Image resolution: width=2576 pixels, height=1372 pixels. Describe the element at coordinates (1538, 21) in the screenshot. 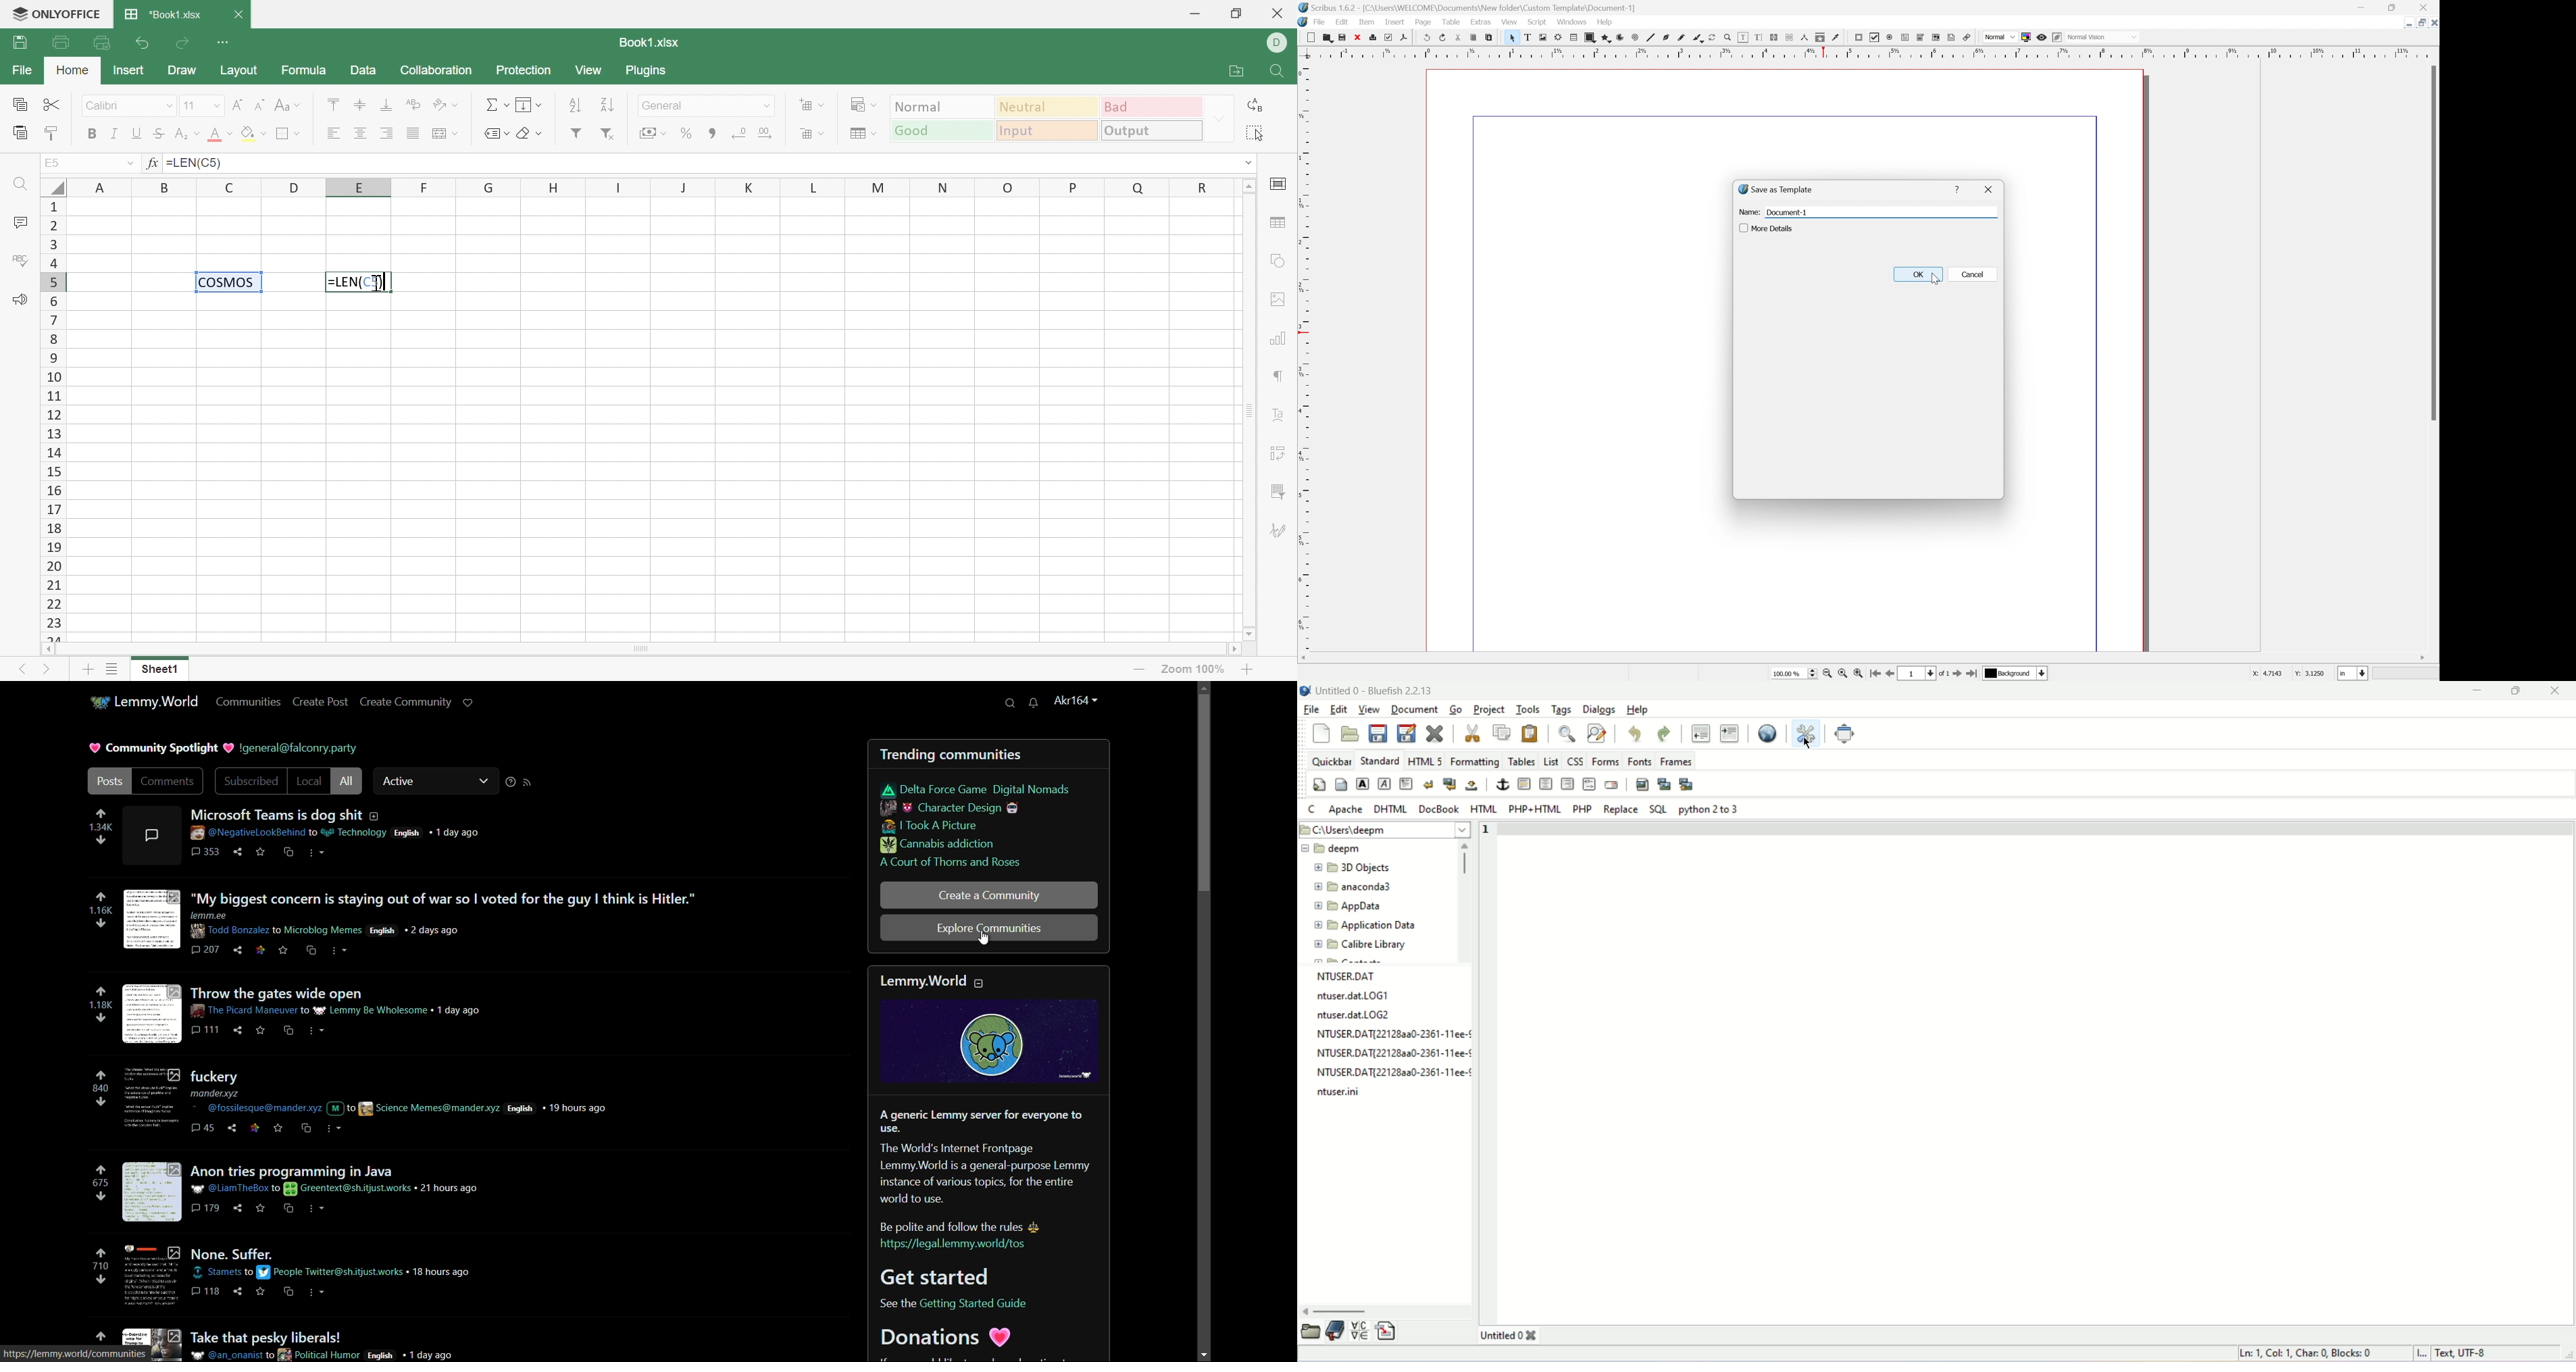

I see `script` at that location.